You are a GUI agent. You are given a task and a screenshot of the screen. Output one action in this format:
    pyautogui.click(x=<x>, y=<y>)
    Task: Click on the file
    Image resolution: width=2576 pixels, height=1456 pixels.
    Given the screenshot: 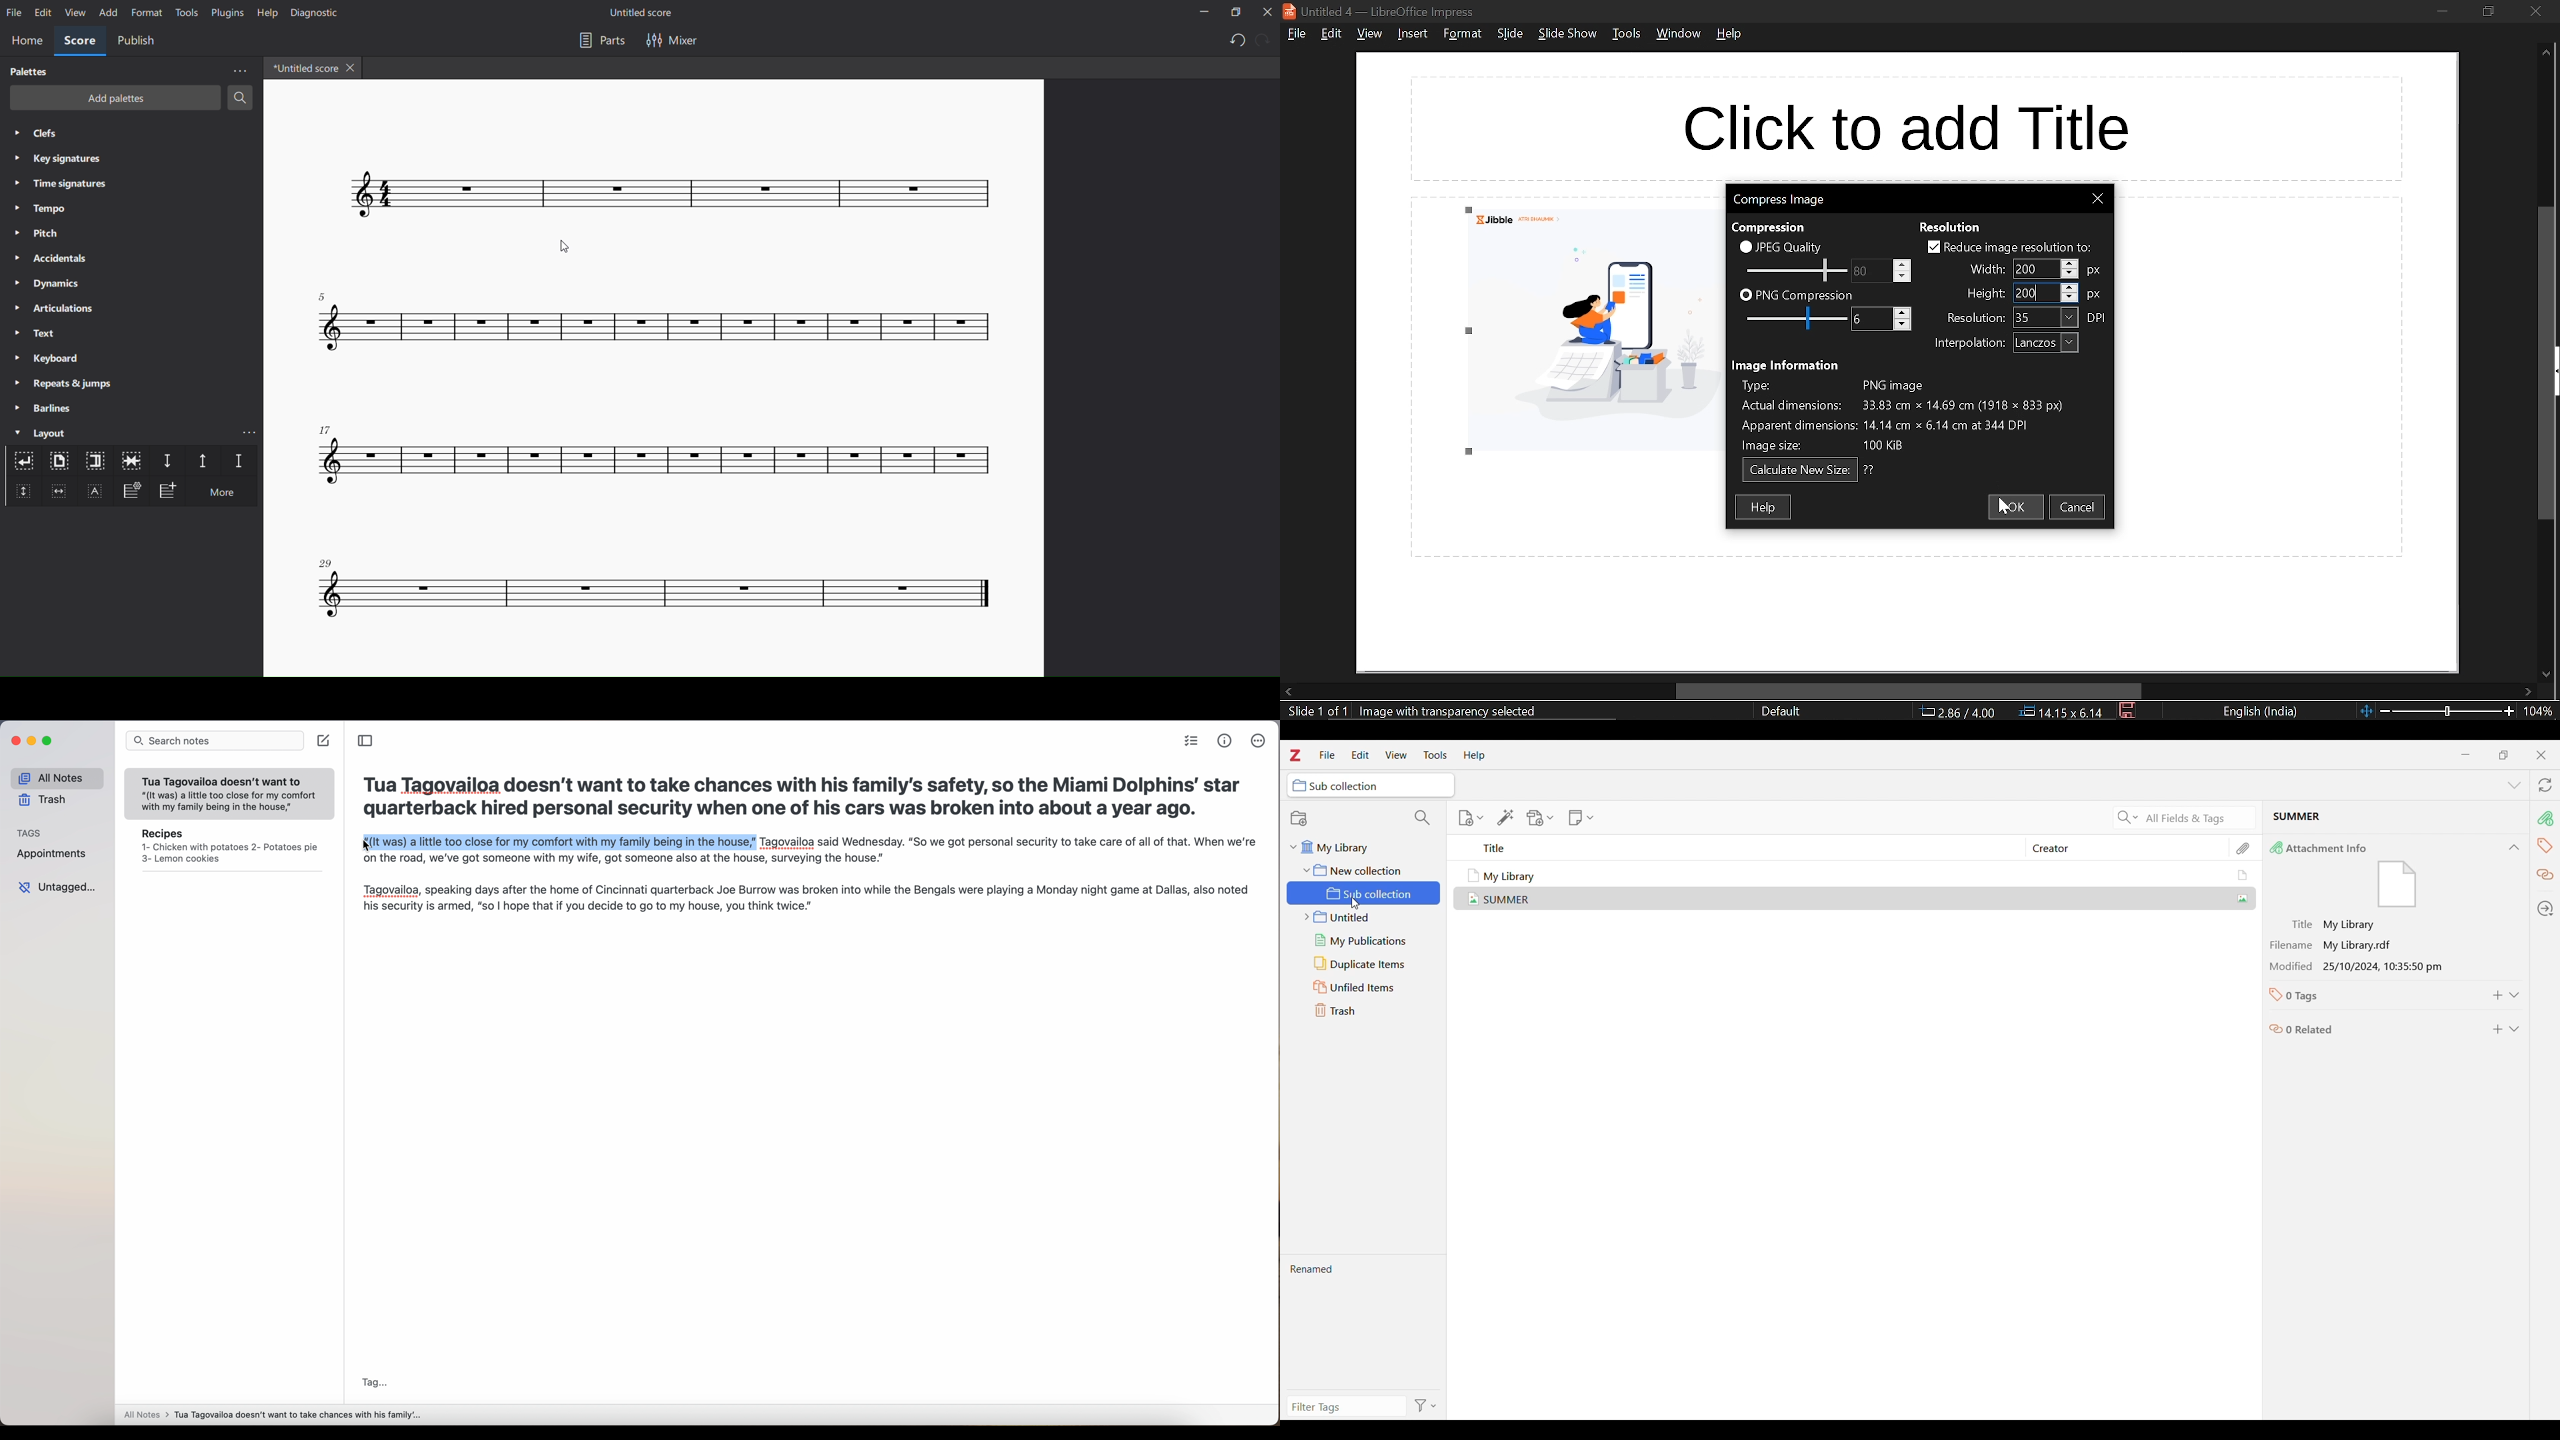 What is the action you would take?
    pyautogui.click(x=1296, y=33)
    